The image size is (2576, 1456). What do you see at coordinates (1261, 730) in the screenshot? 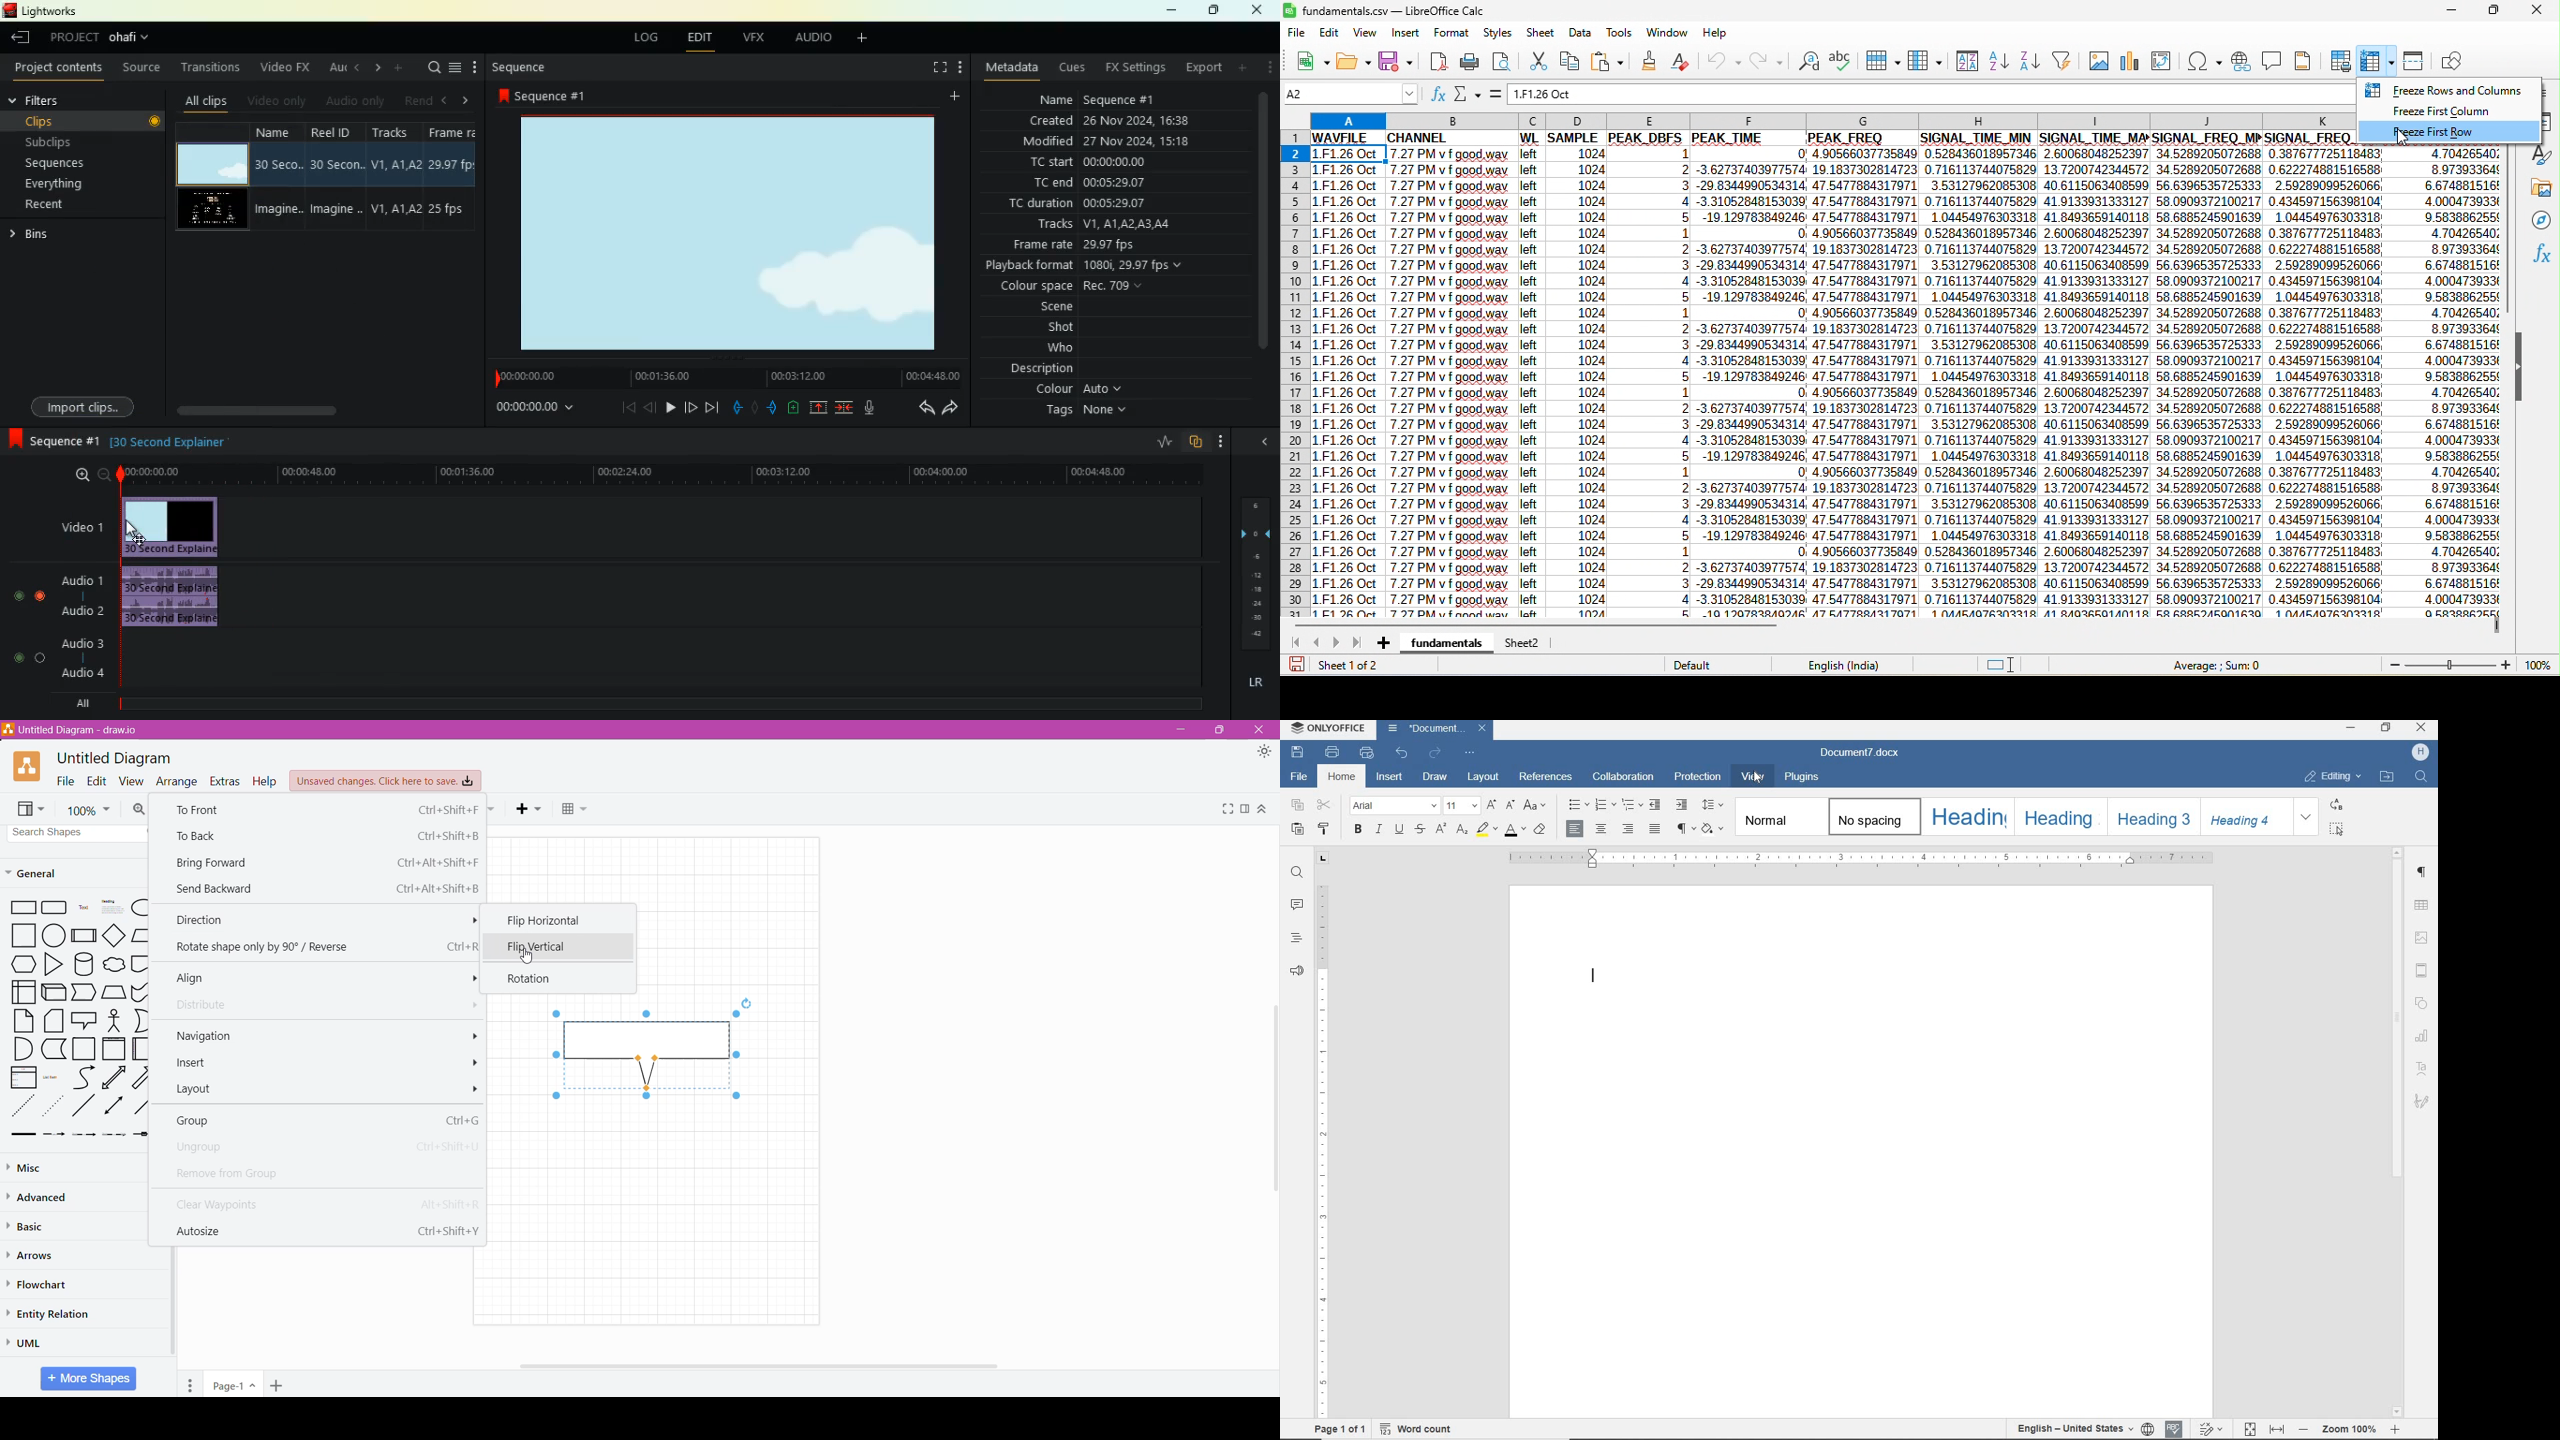
I see `Close` at bounding box center [1261, 730].